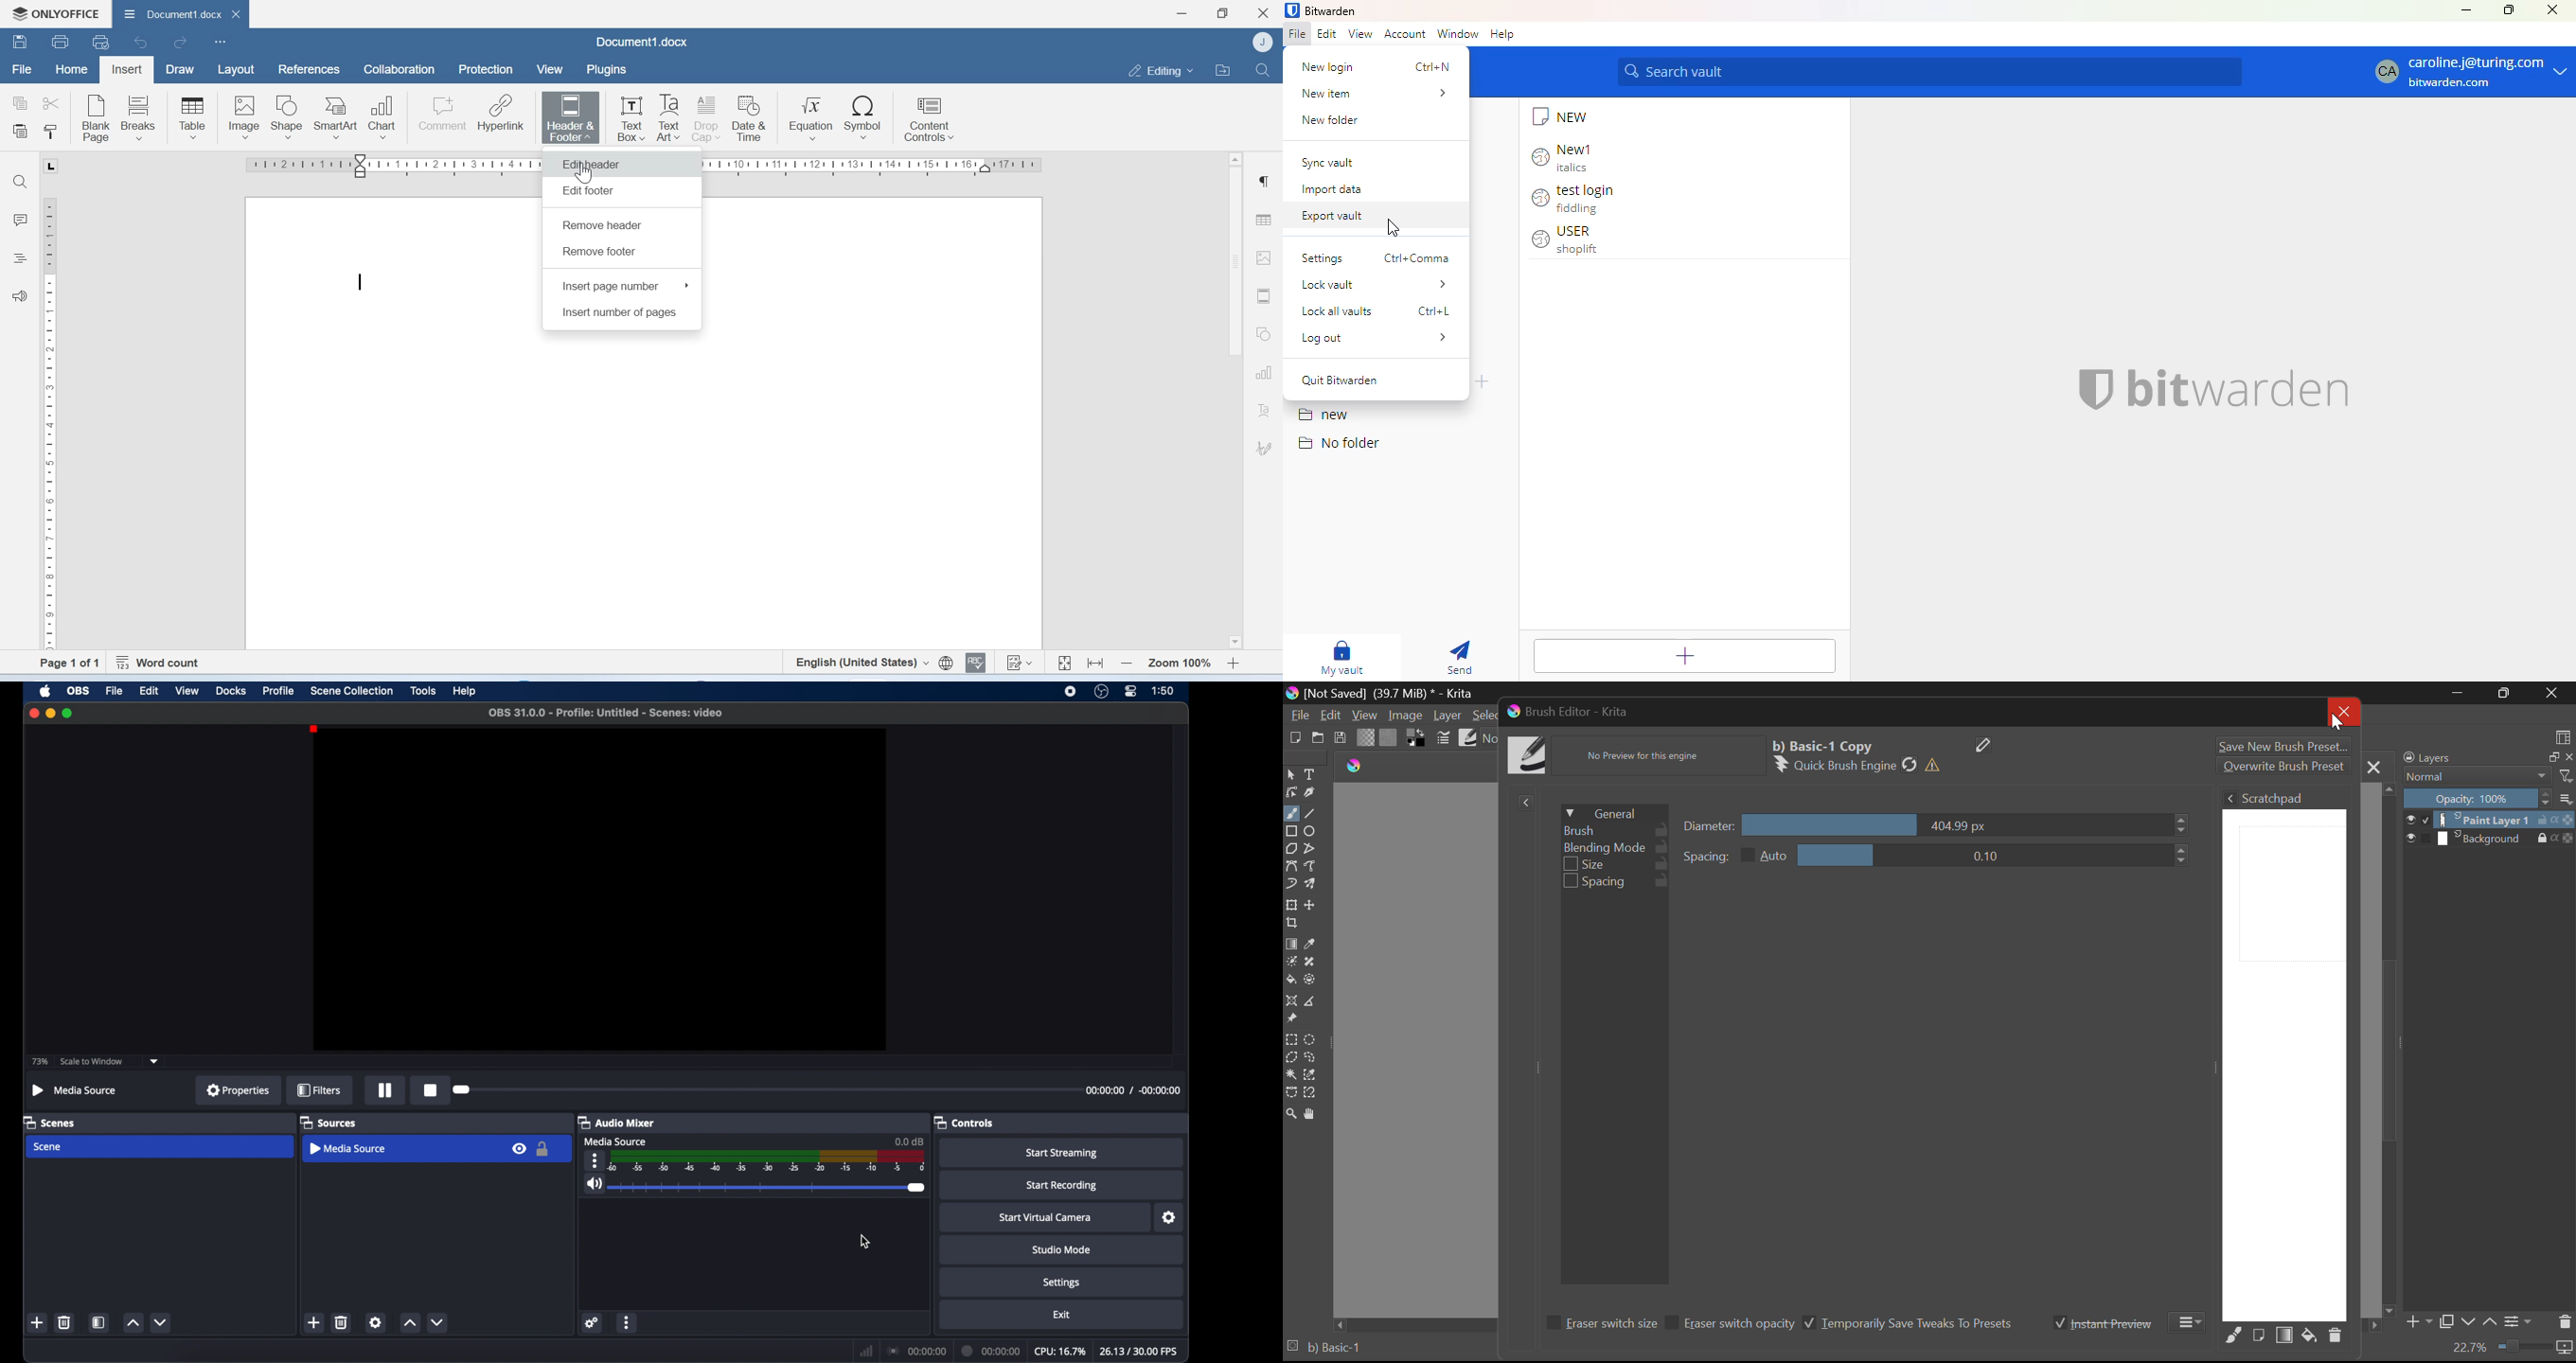 The width and height of the screenshot is (2576, 1372). I want to click on Instant Preview, so click(2103, 1323).